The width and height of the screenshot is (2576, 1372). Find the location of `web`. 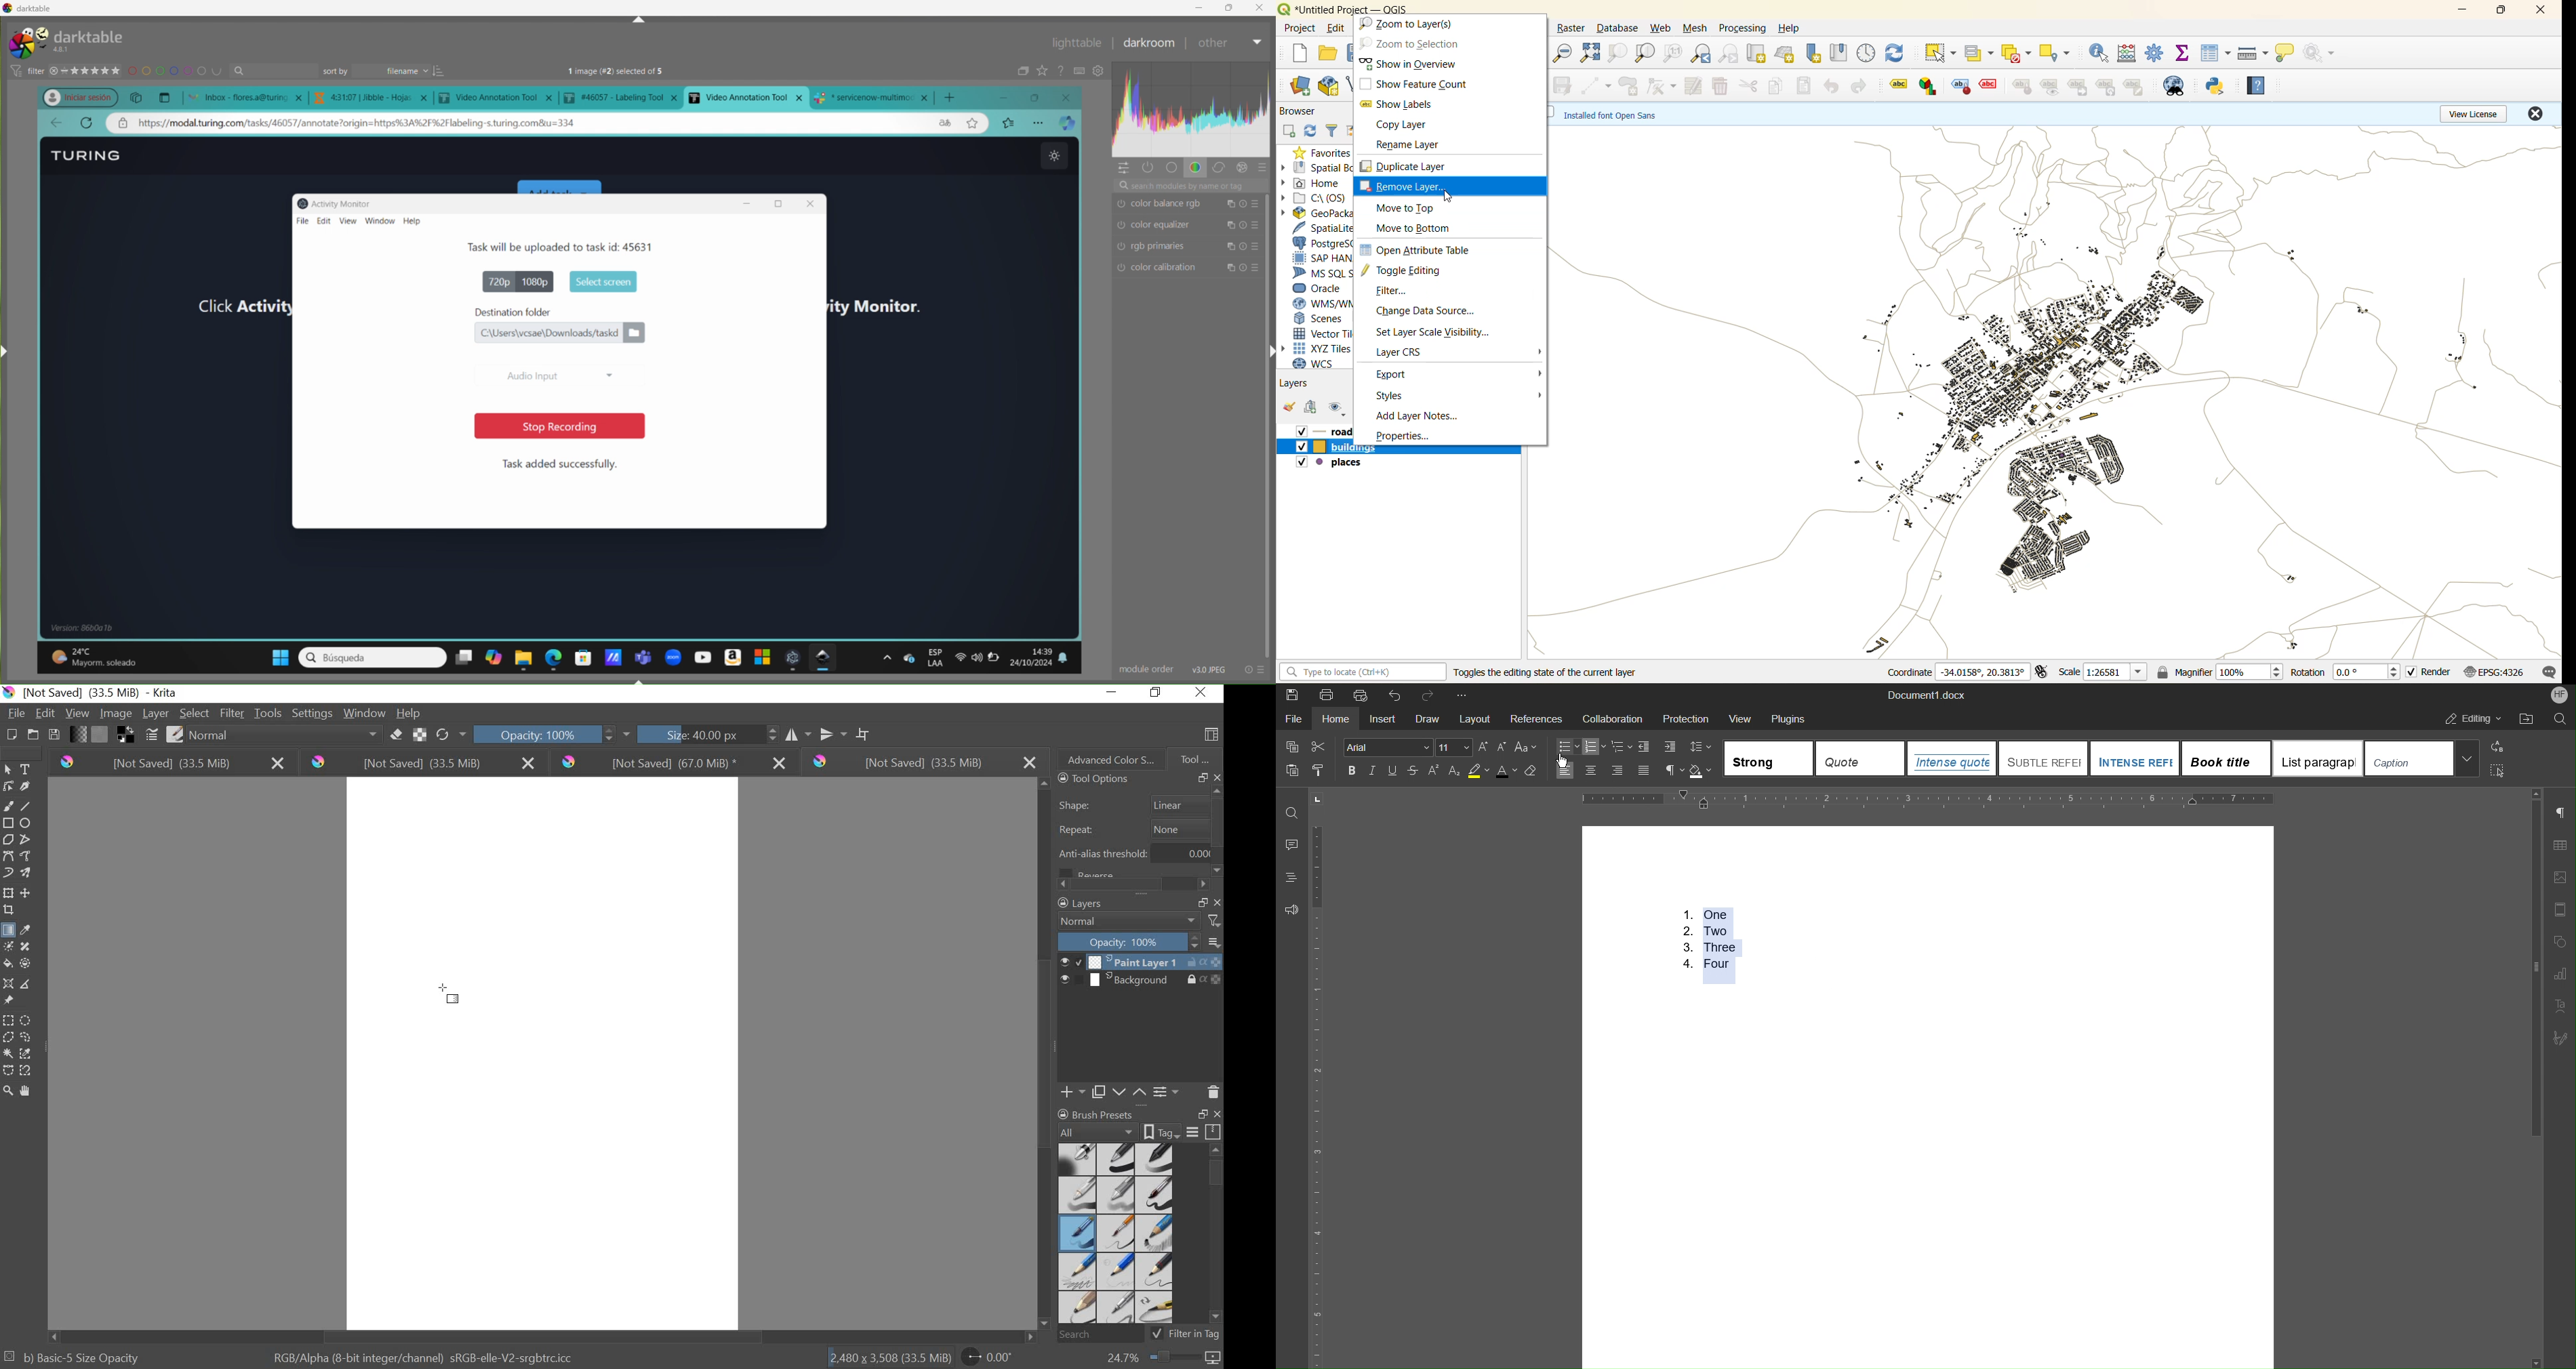

web is located at coordinates (1660, 30).